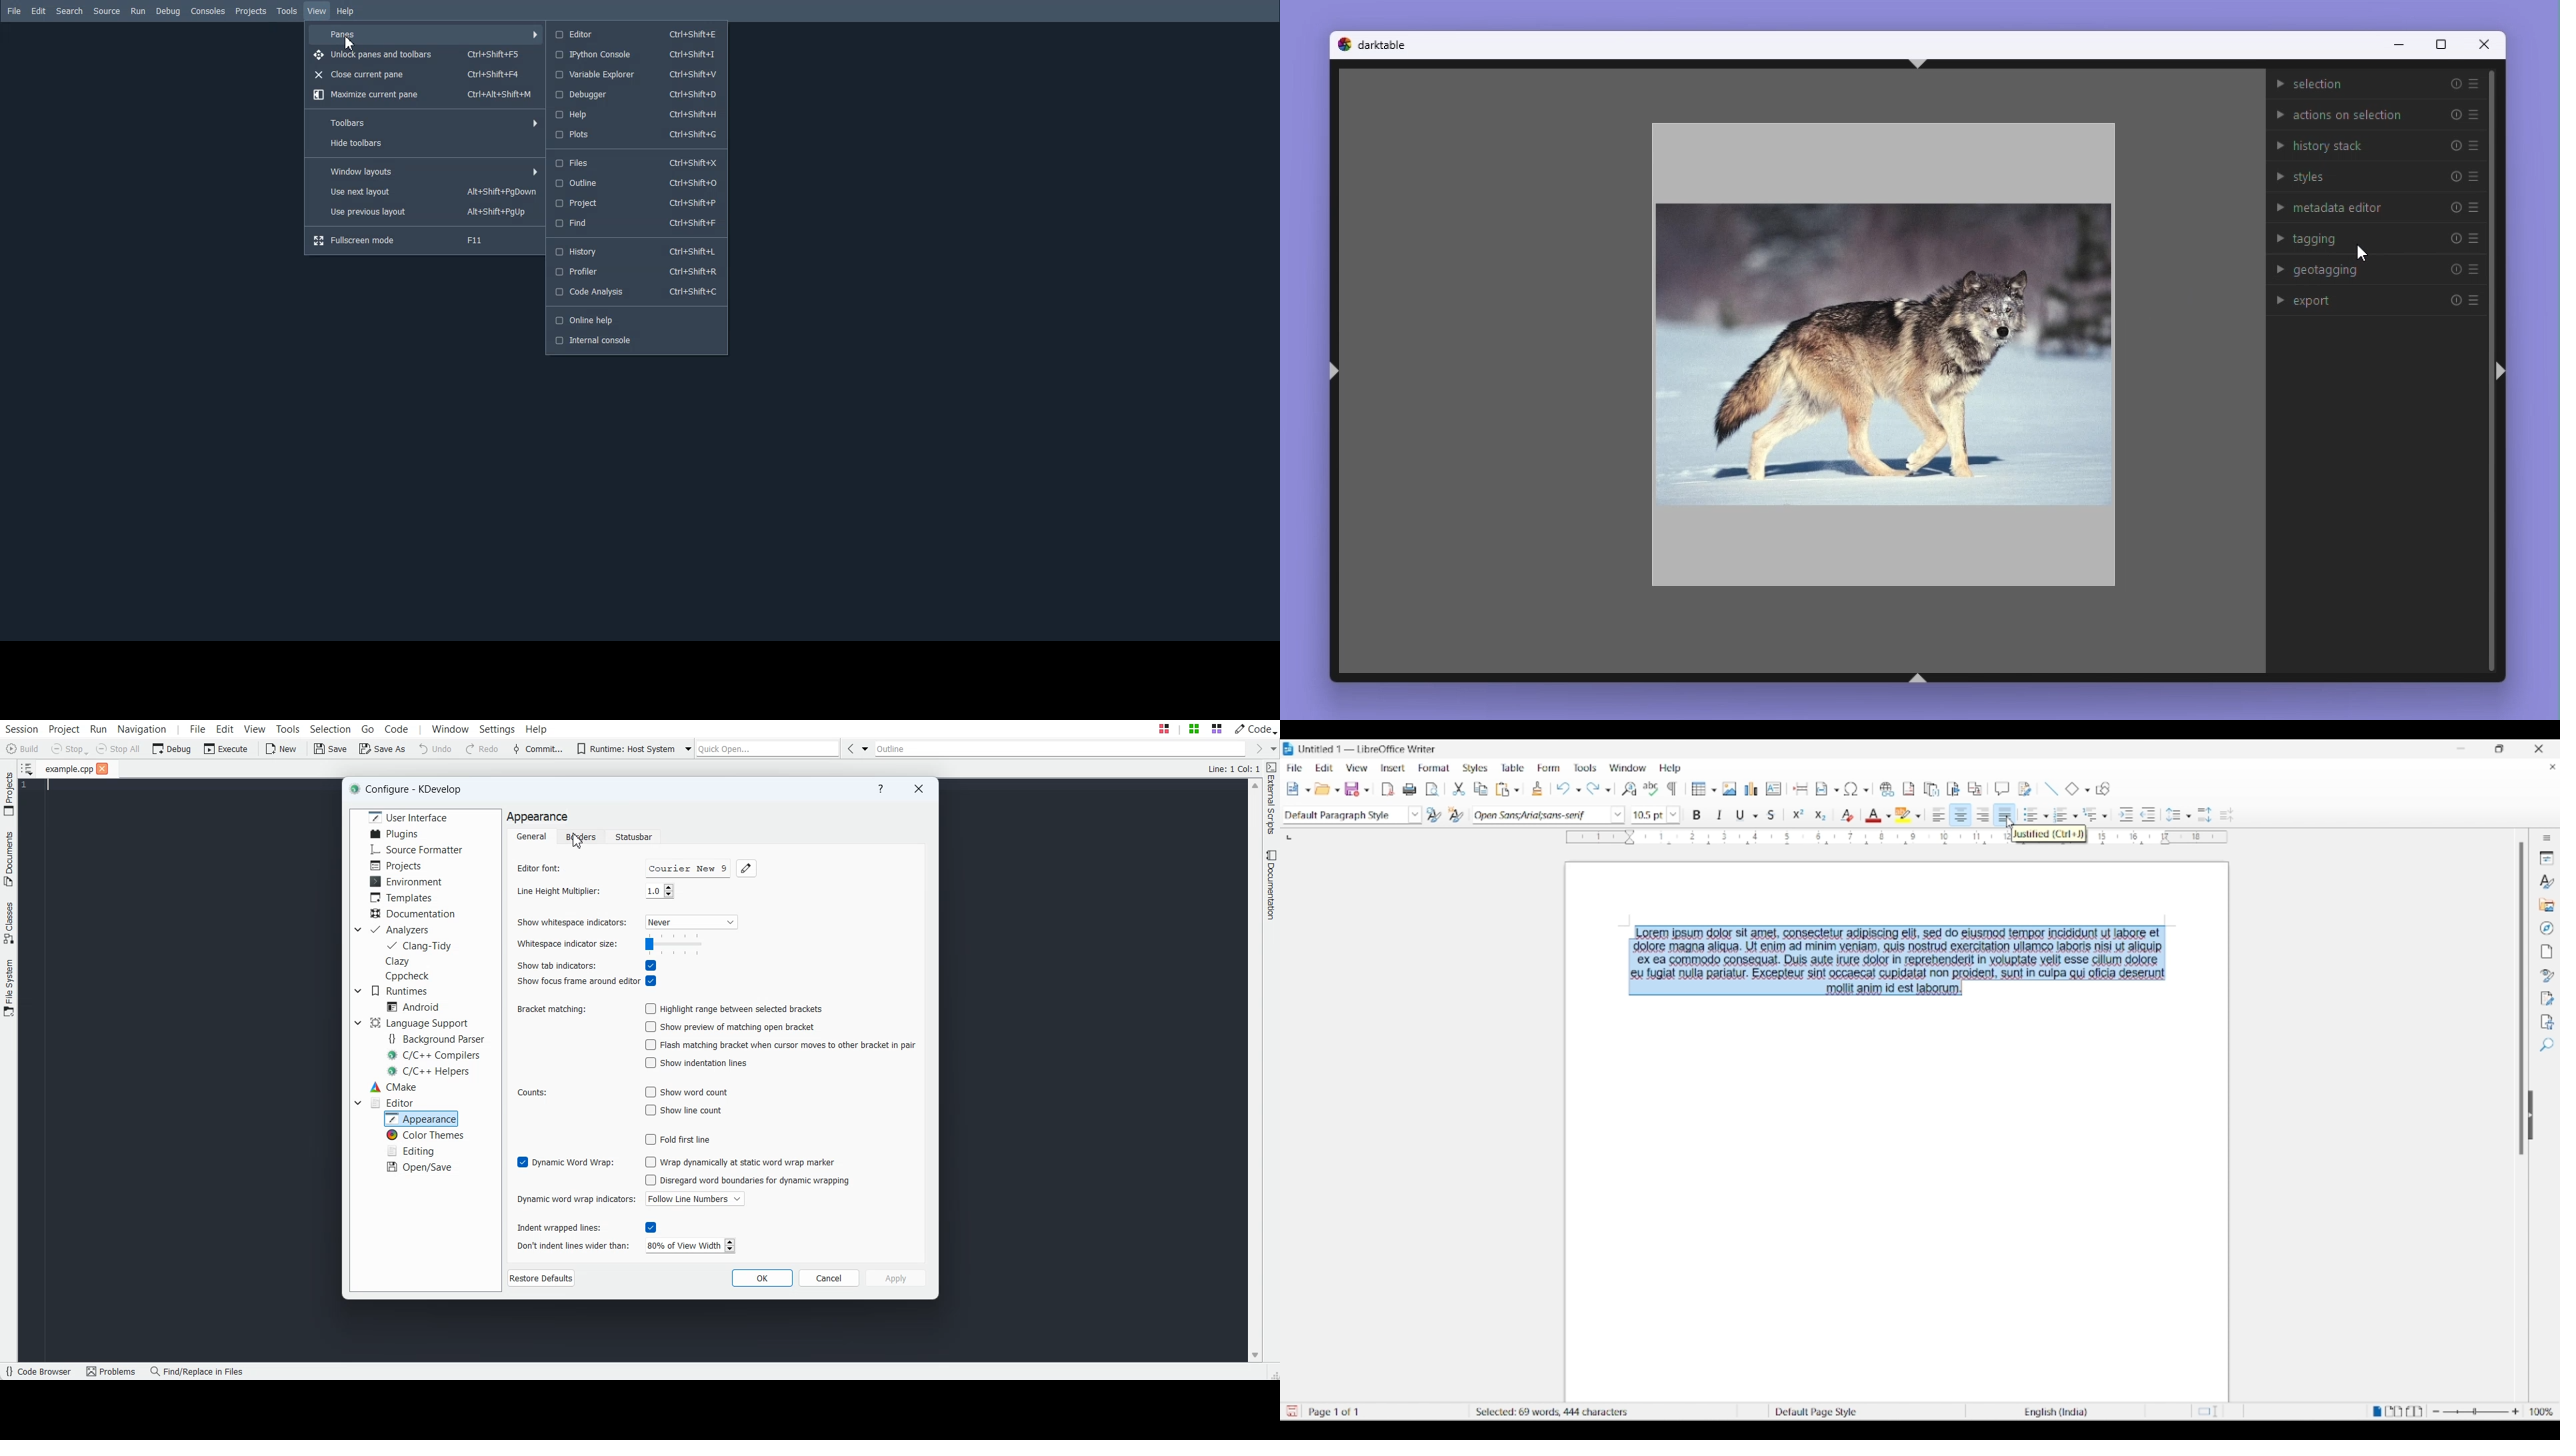 Image resolution: width=2576 pixels, height=1456 pixels. I want to click on History stack, so click(2376, 144).